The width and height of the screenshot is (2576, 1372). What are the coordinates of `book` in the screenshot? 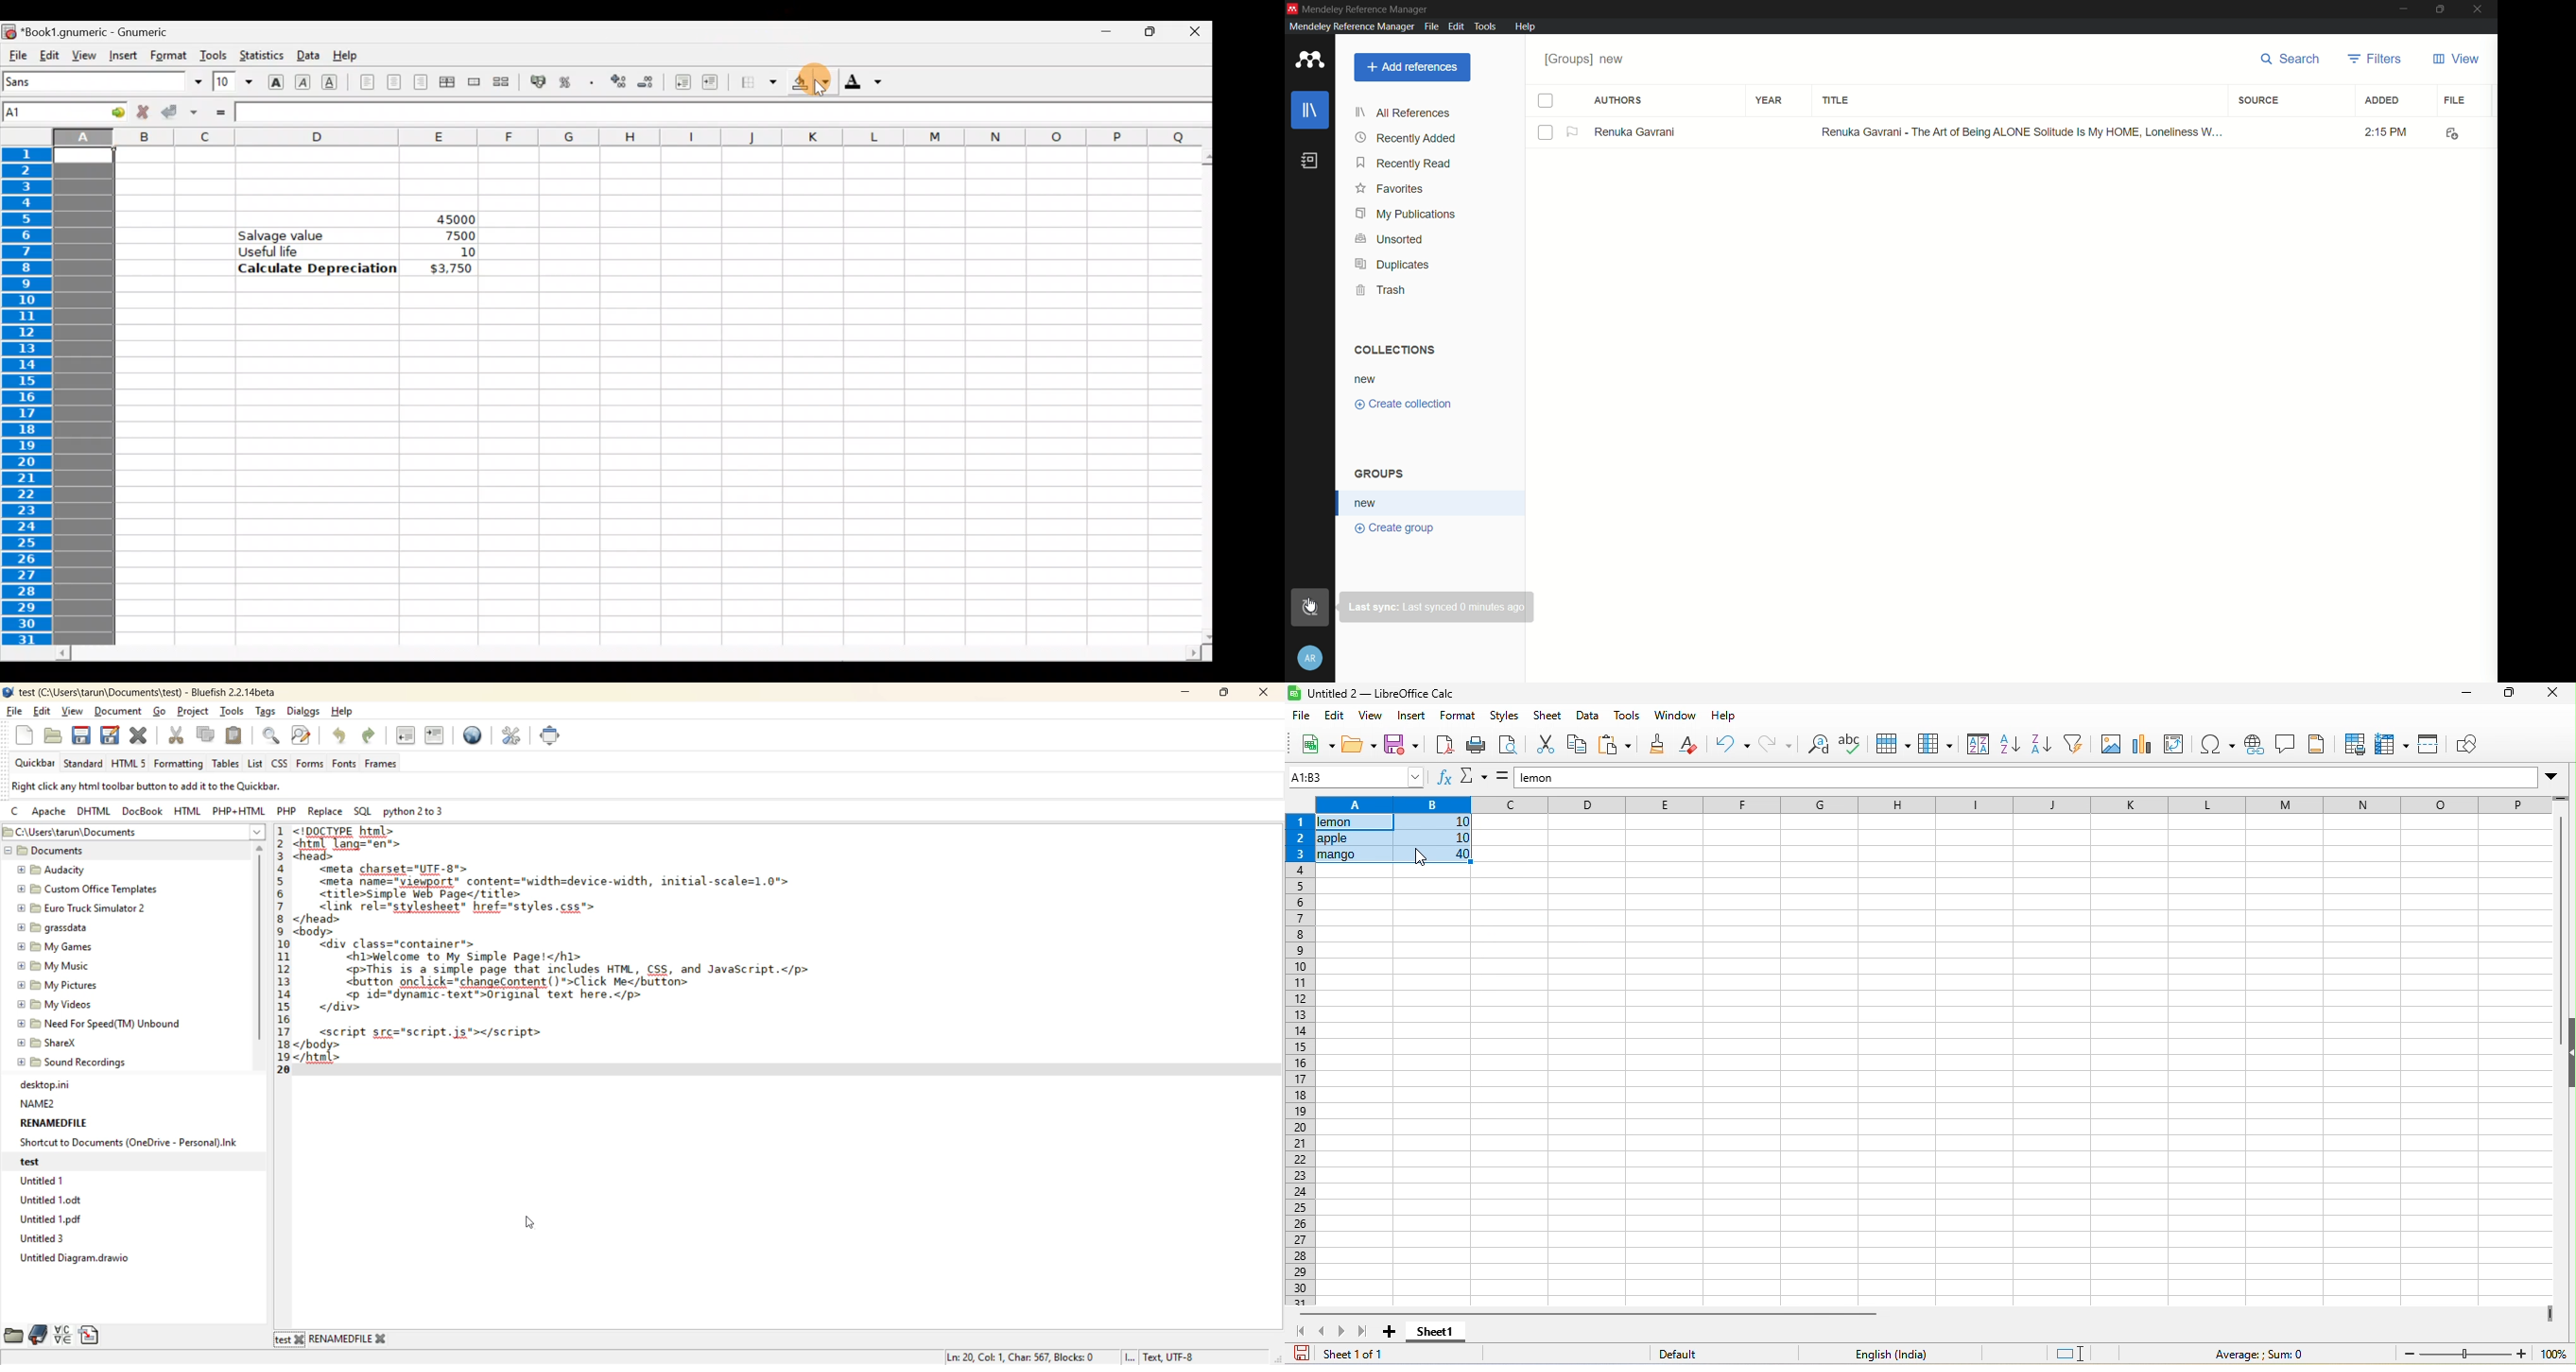 It's located at (1311, 161).